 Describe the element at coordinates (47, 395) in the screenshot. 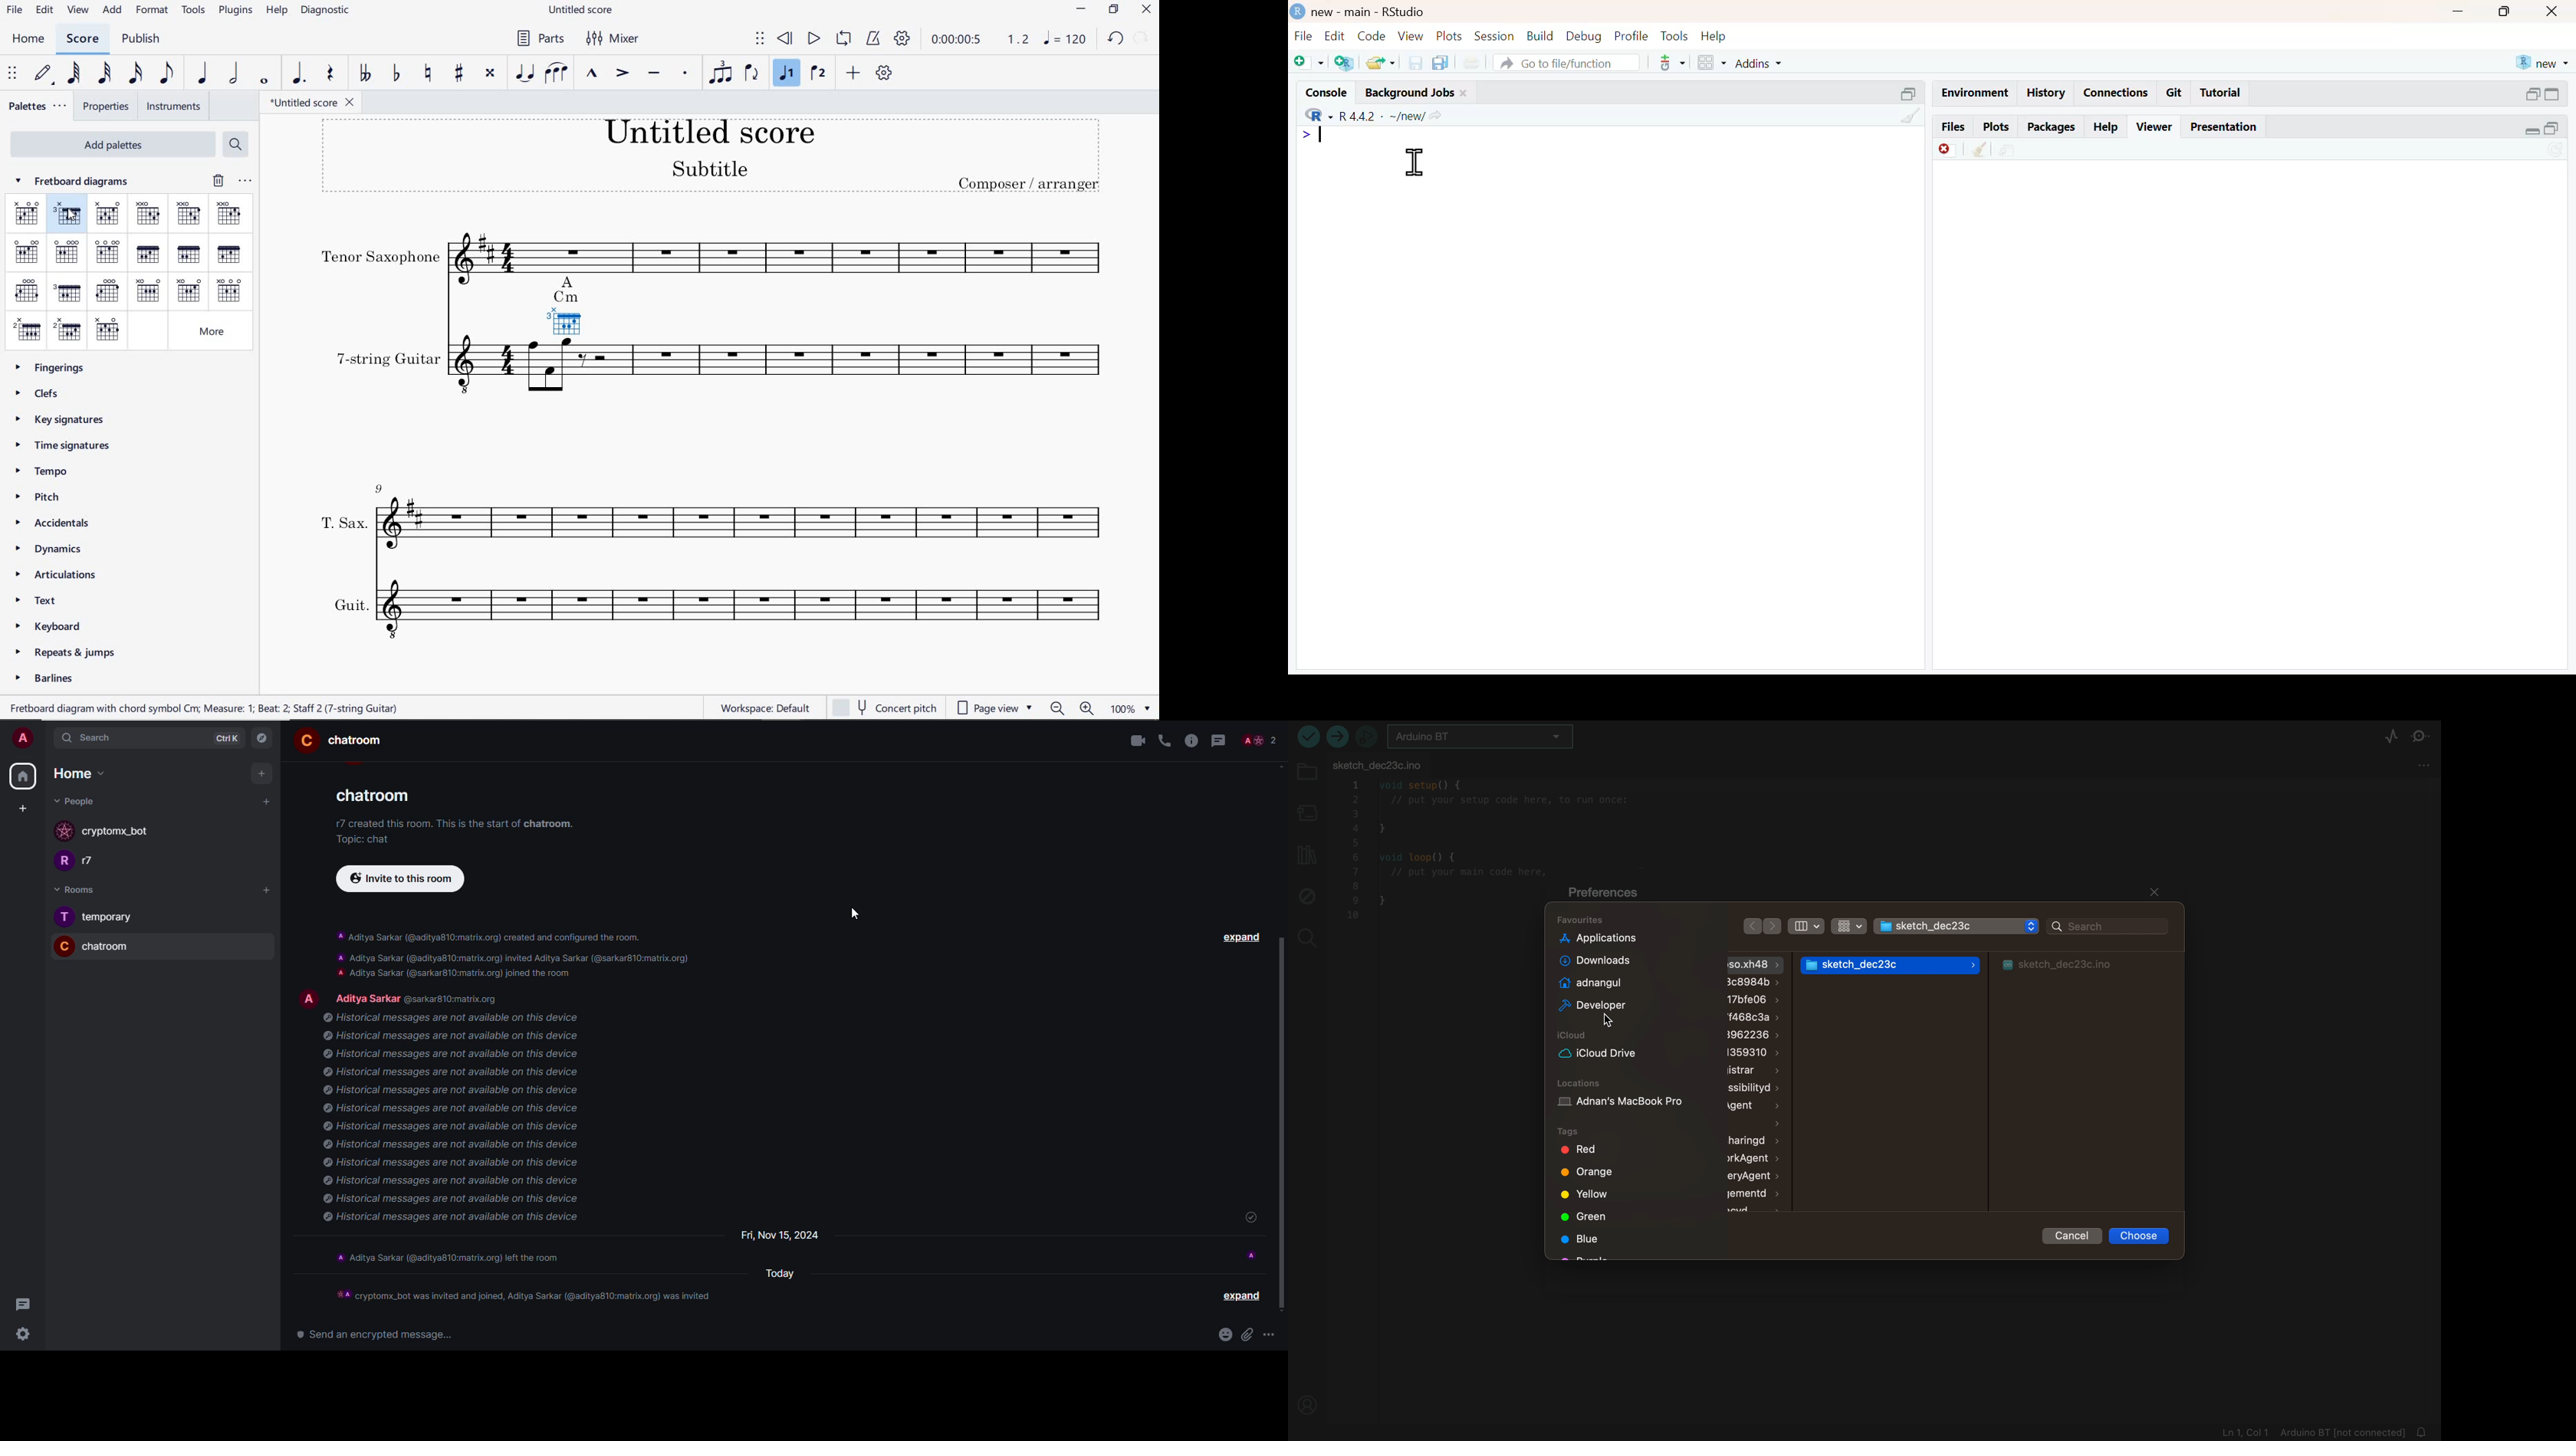

I see `CLEFS` at that location.